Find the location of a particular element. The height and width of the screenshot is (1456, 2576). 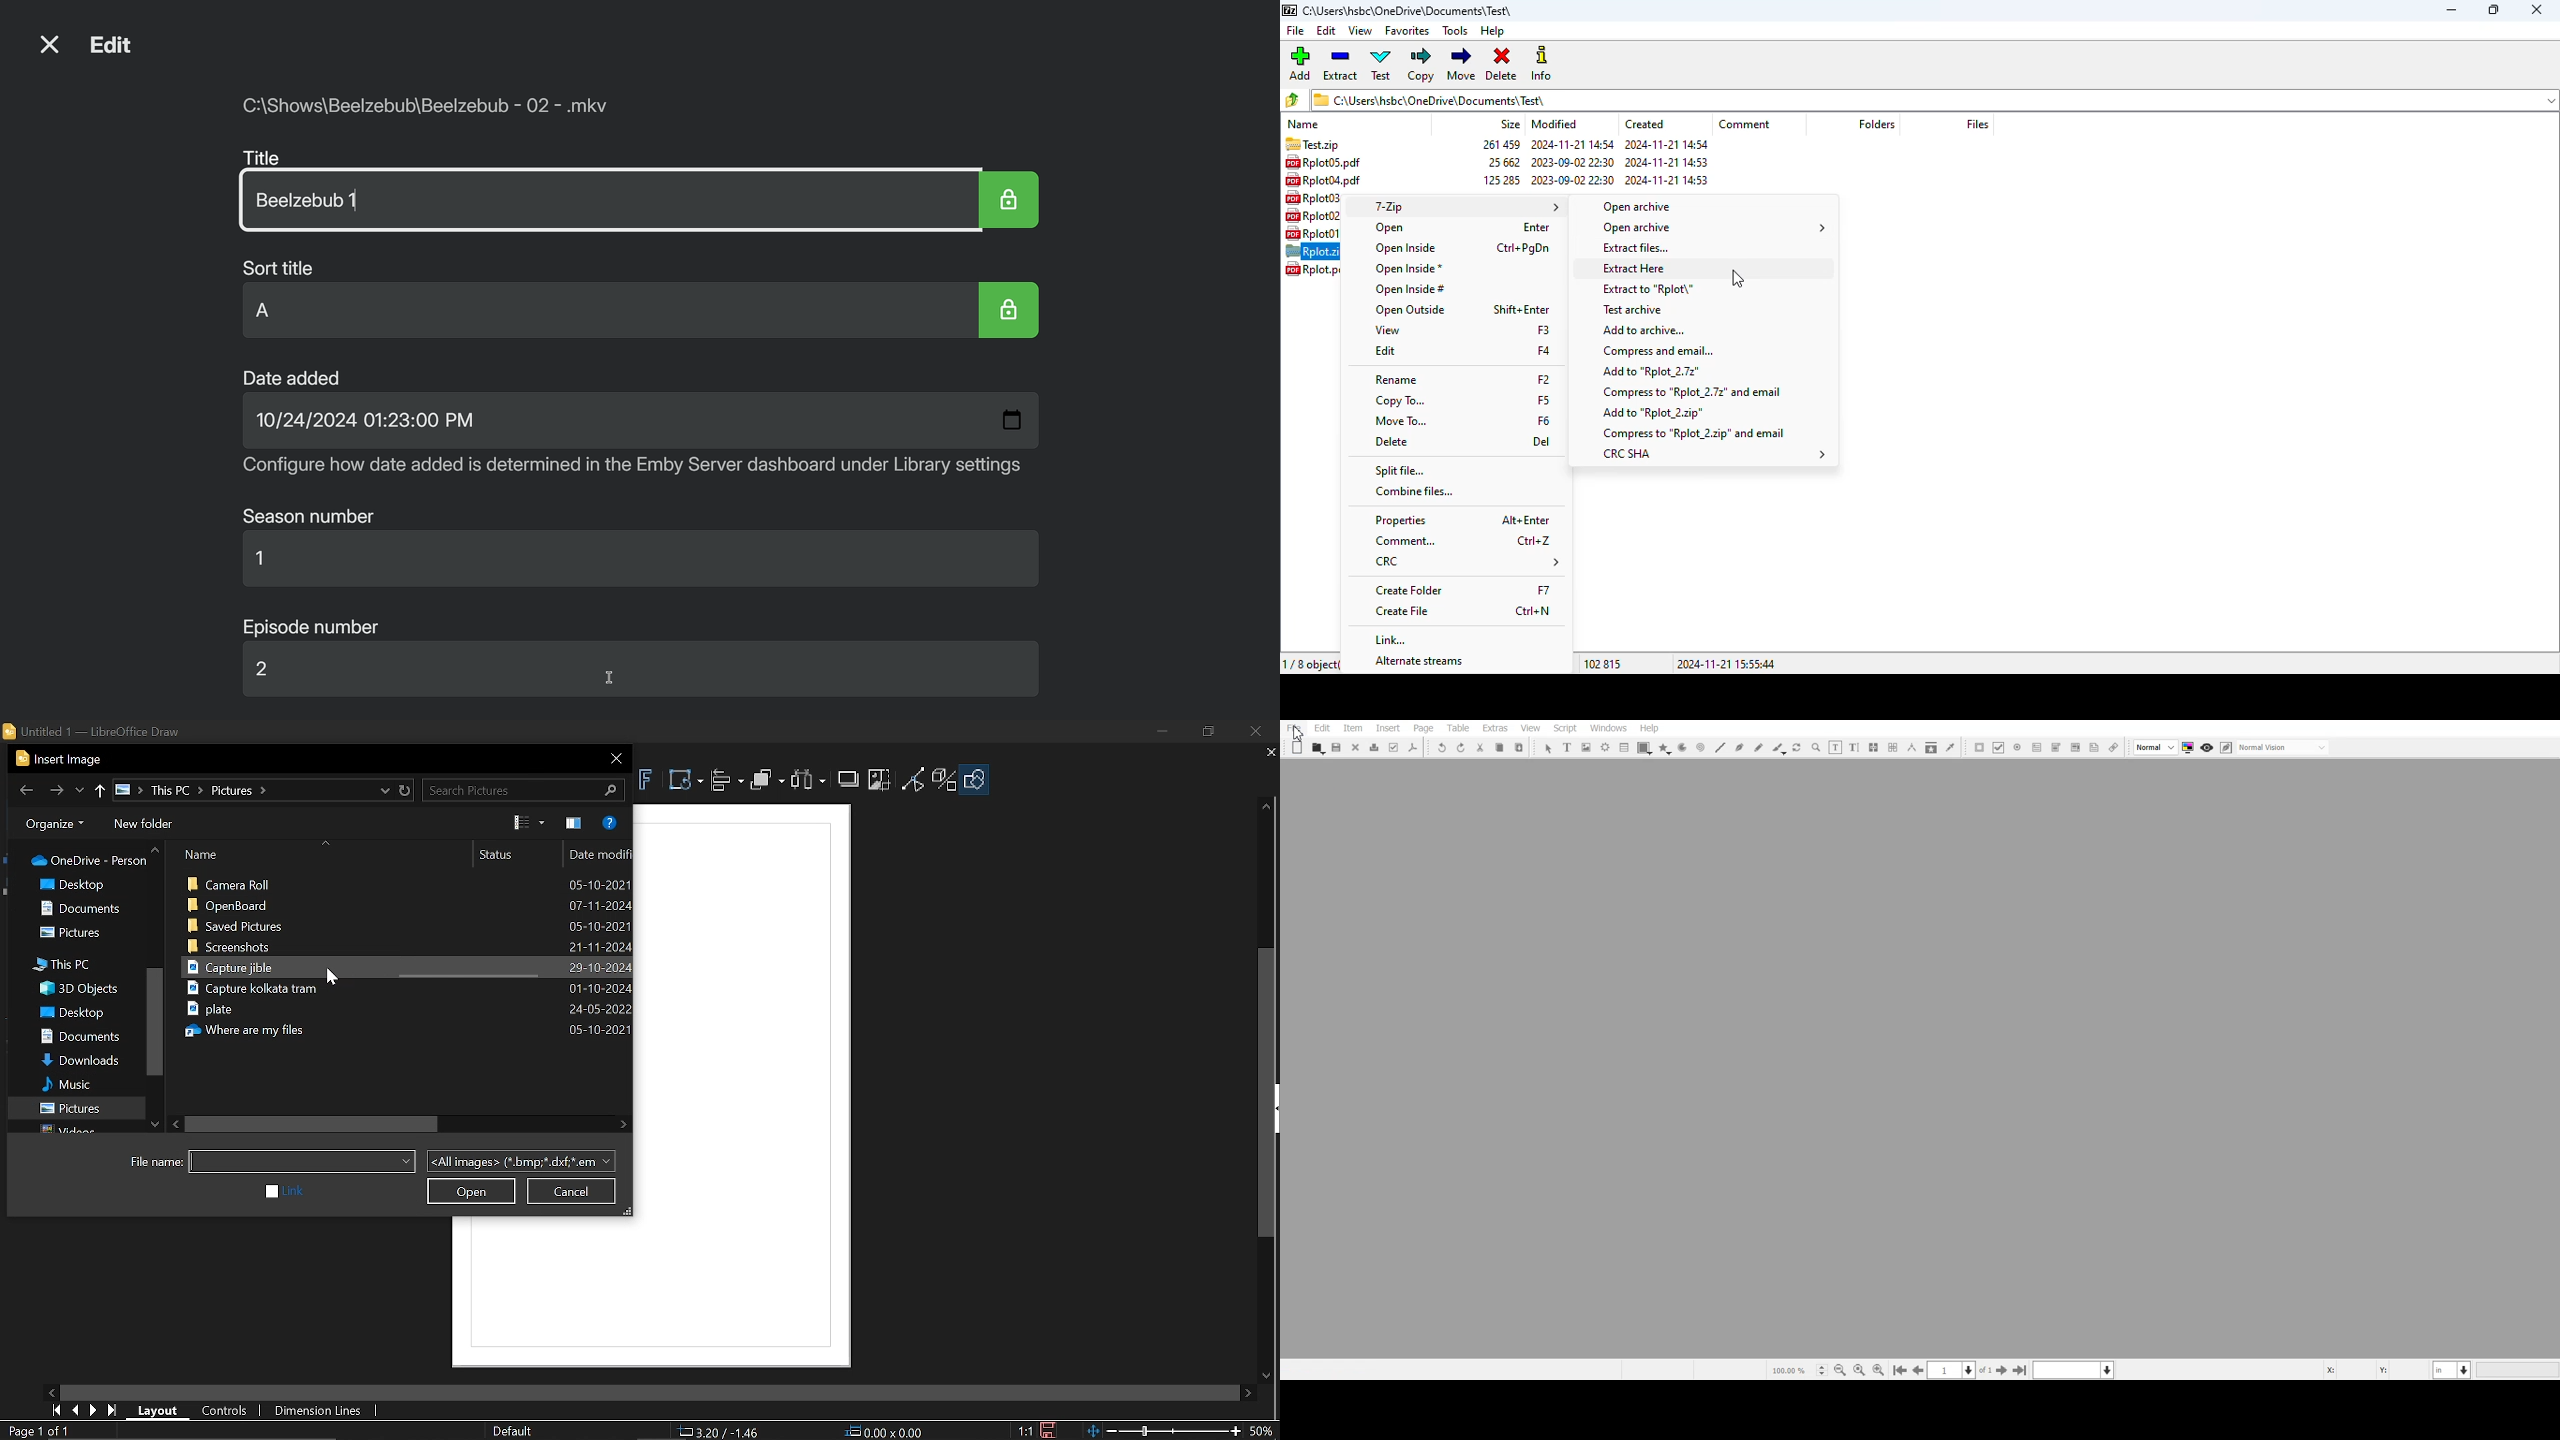

File path is located at coordinates (428, 109).